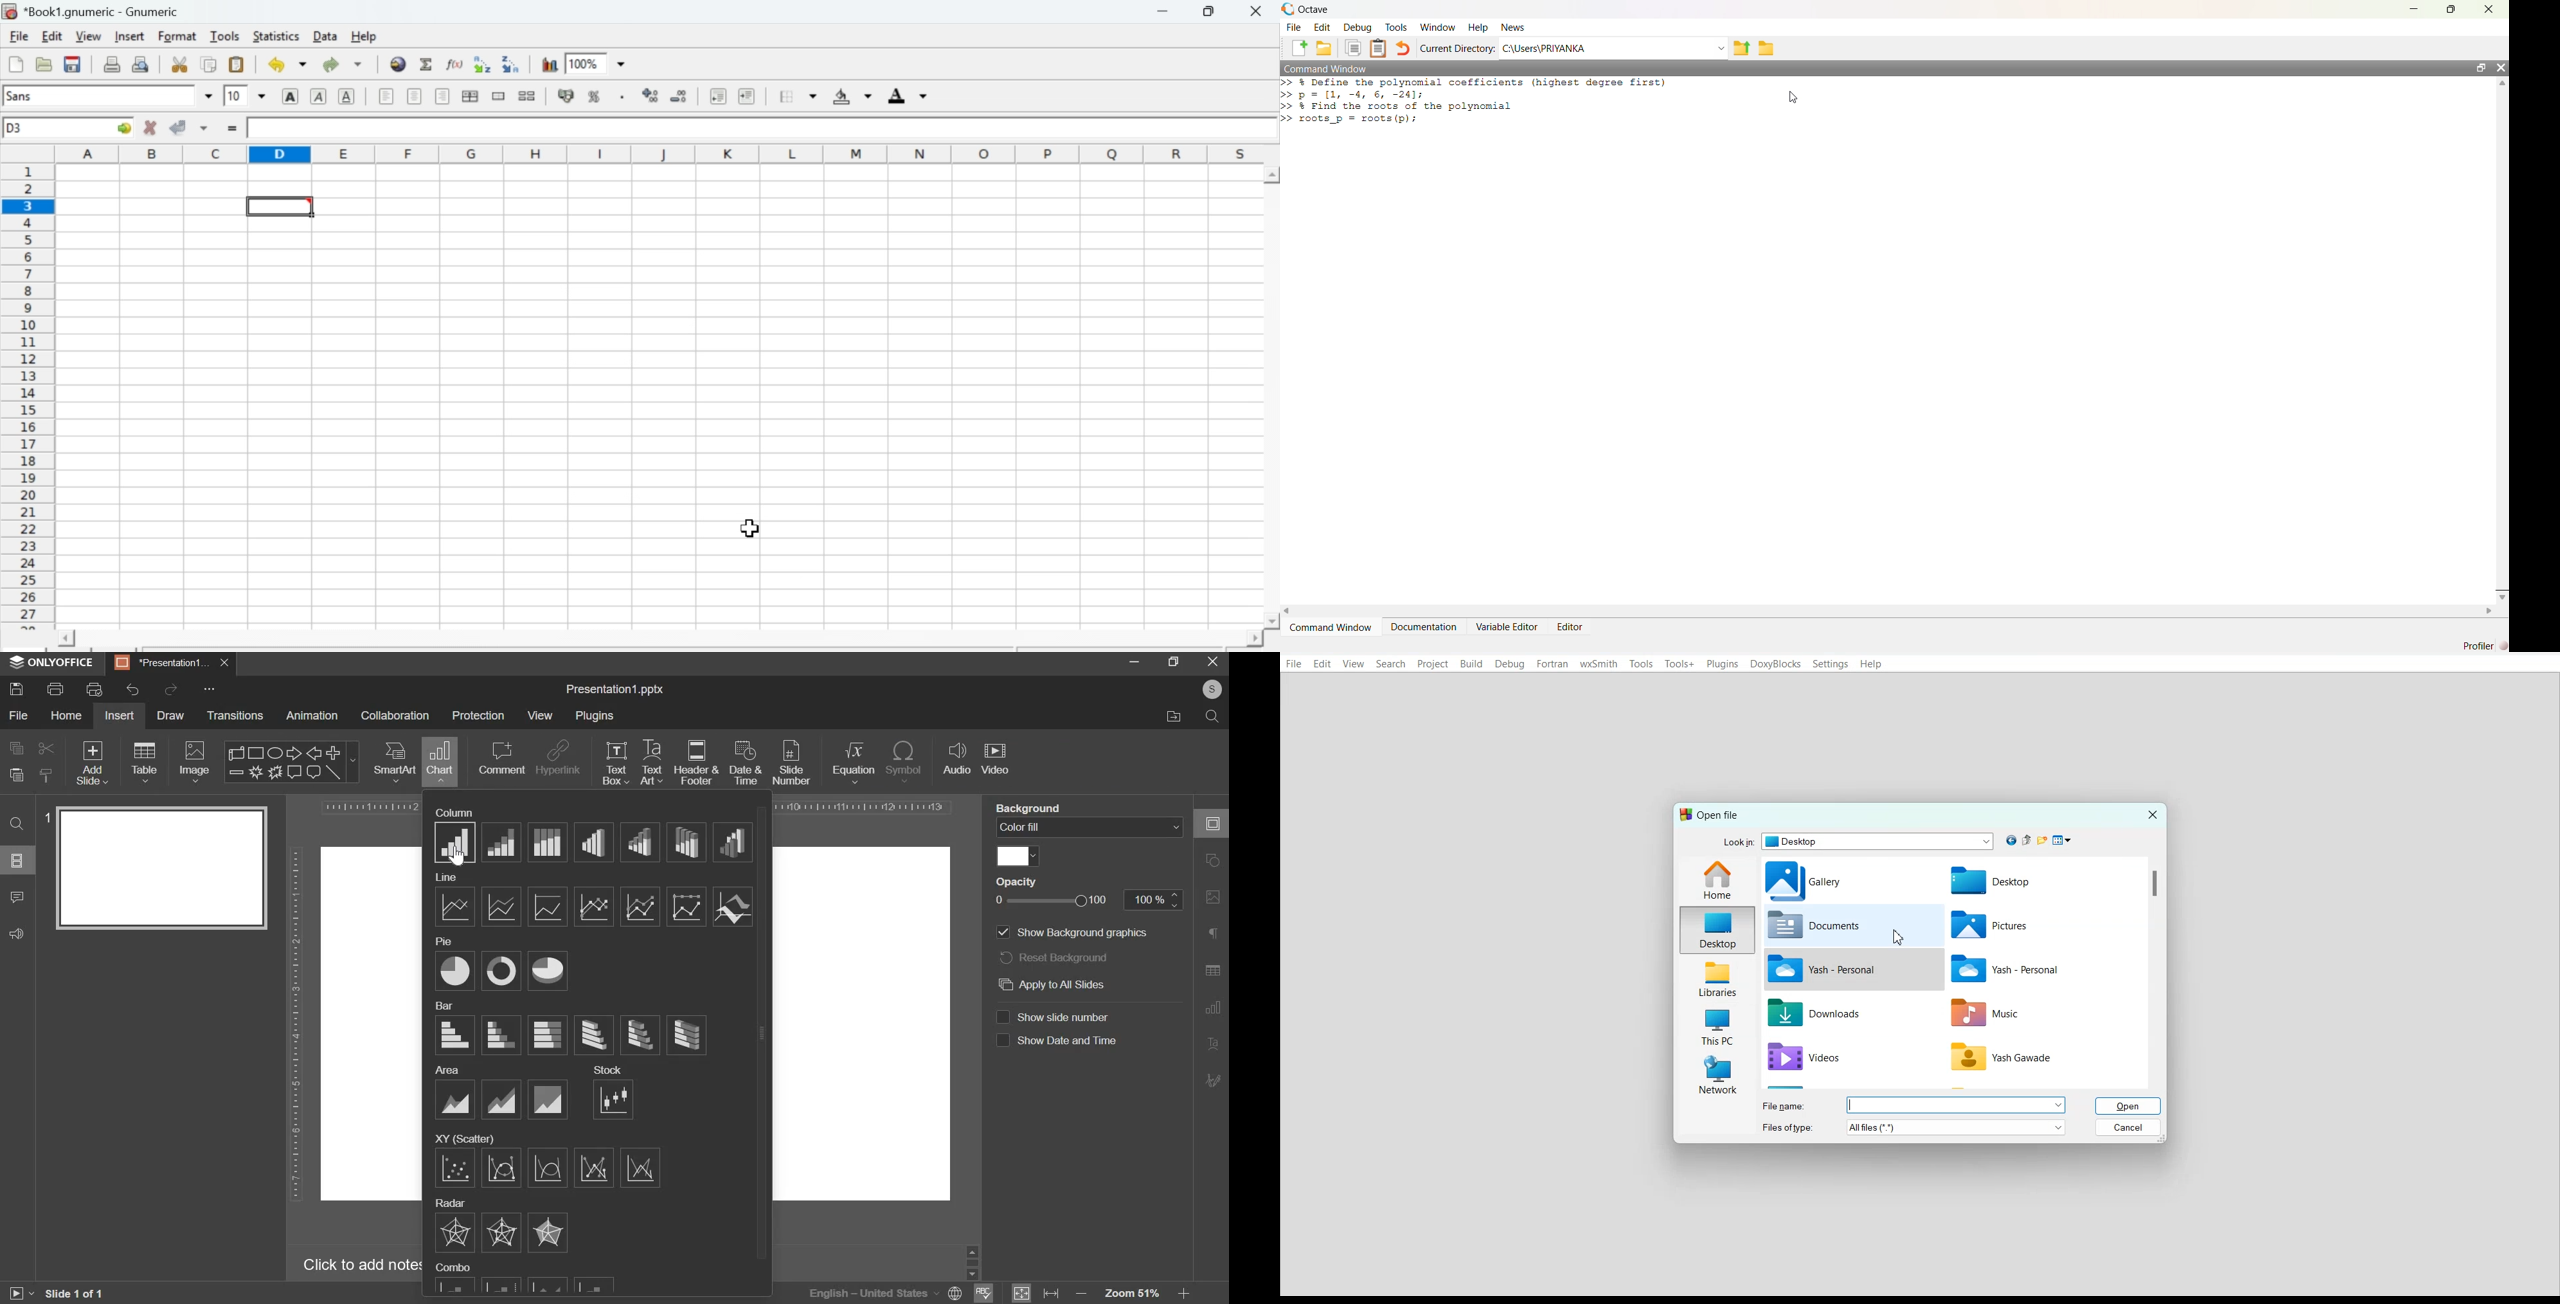 The image size is (2576, 1316). What do you see at coordinates (1552, 664) in the screenshot?
I see `Fortran` at bounding box center [1552, 664].